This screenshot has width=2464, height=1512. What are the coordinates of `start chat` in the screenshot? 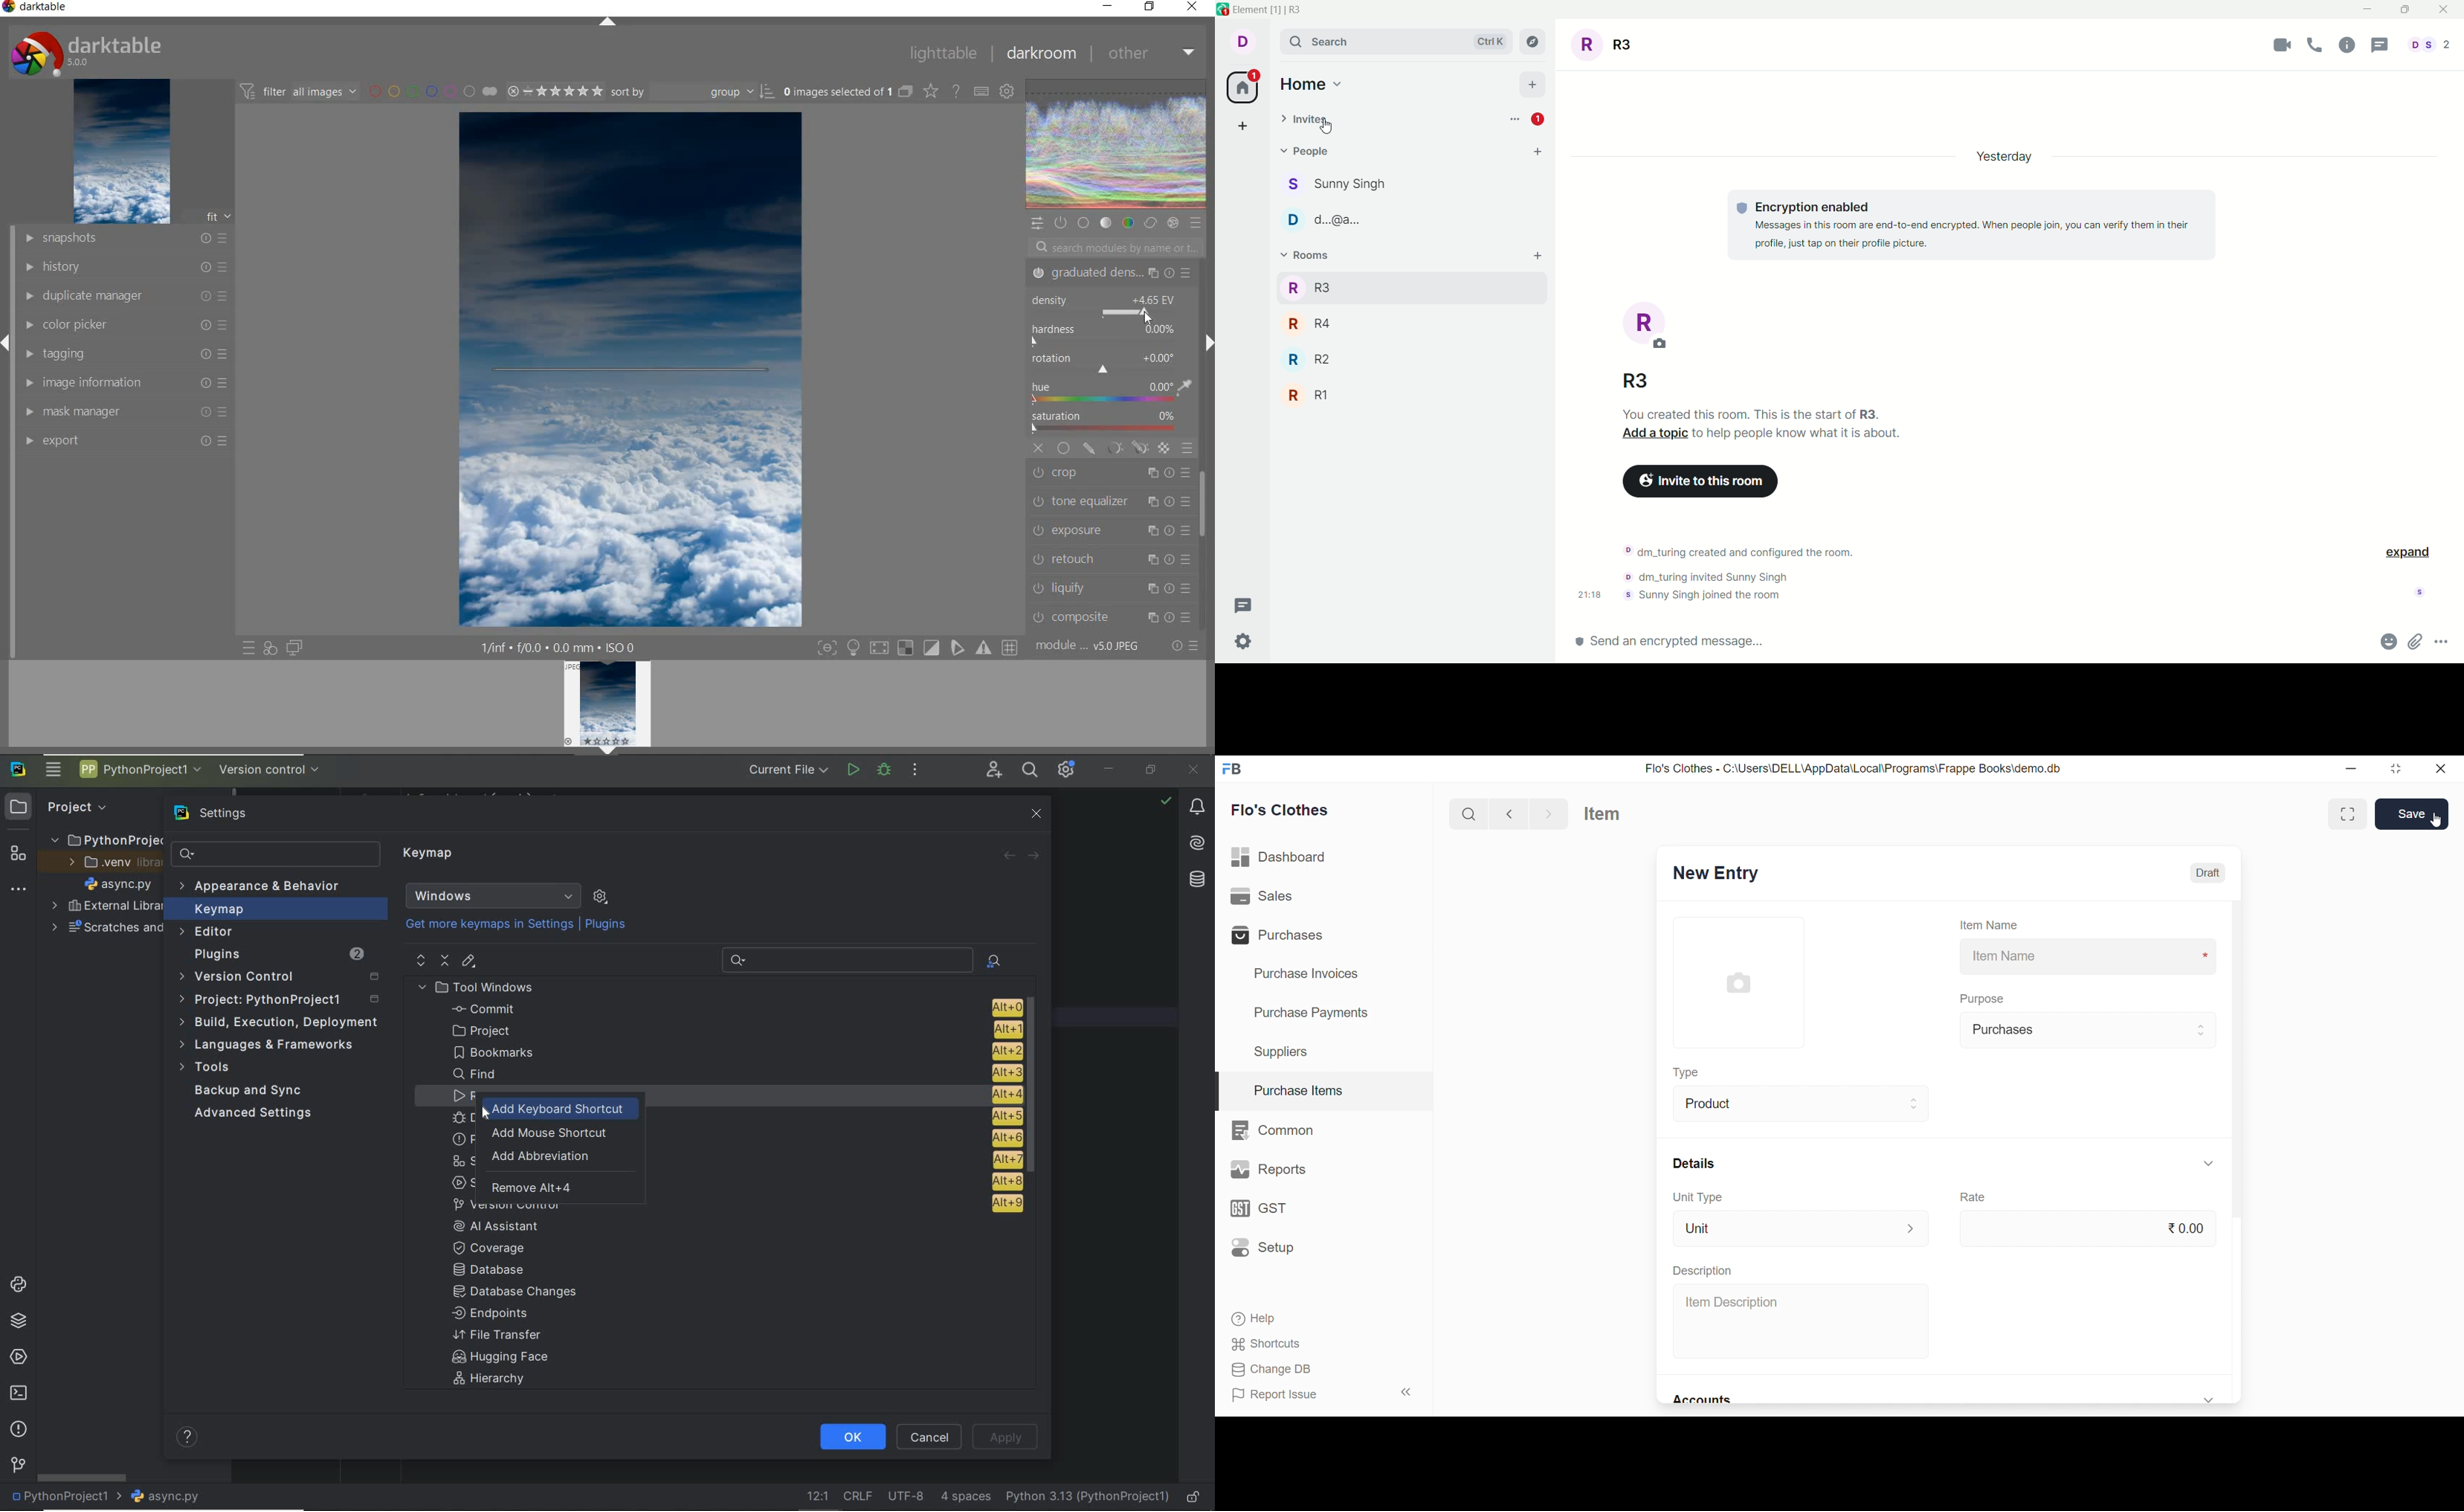 It's located at (1537, 152).